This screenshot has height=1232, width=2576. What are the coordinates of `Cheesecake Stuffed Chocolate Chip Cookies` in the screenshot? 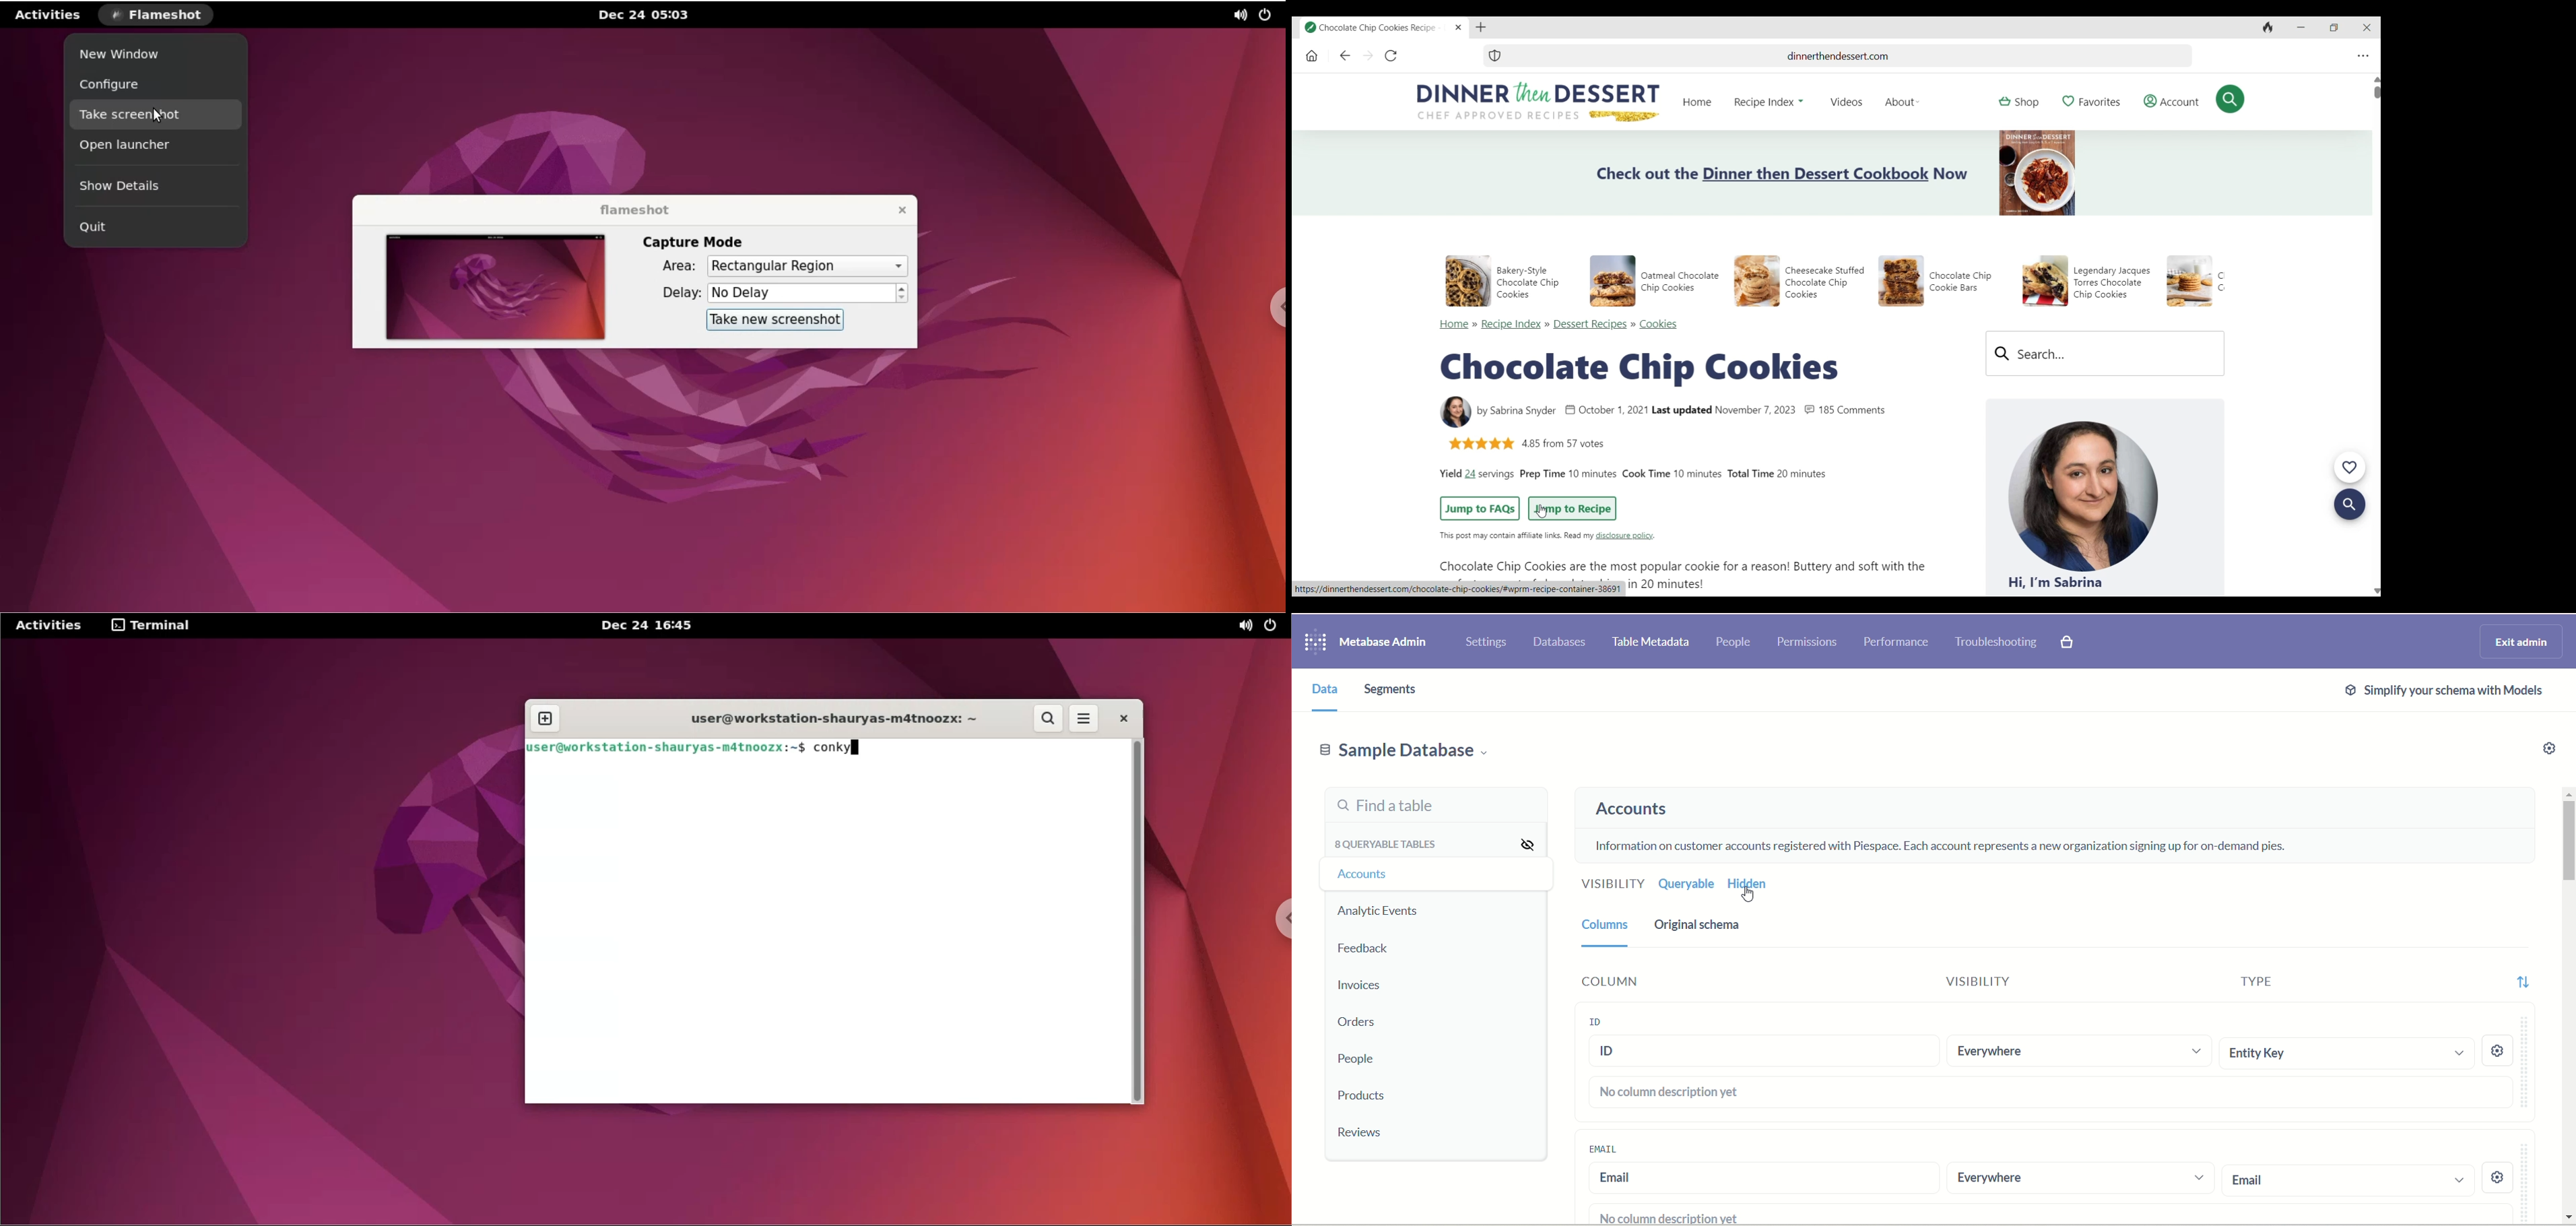 It's located at (1825, 282).